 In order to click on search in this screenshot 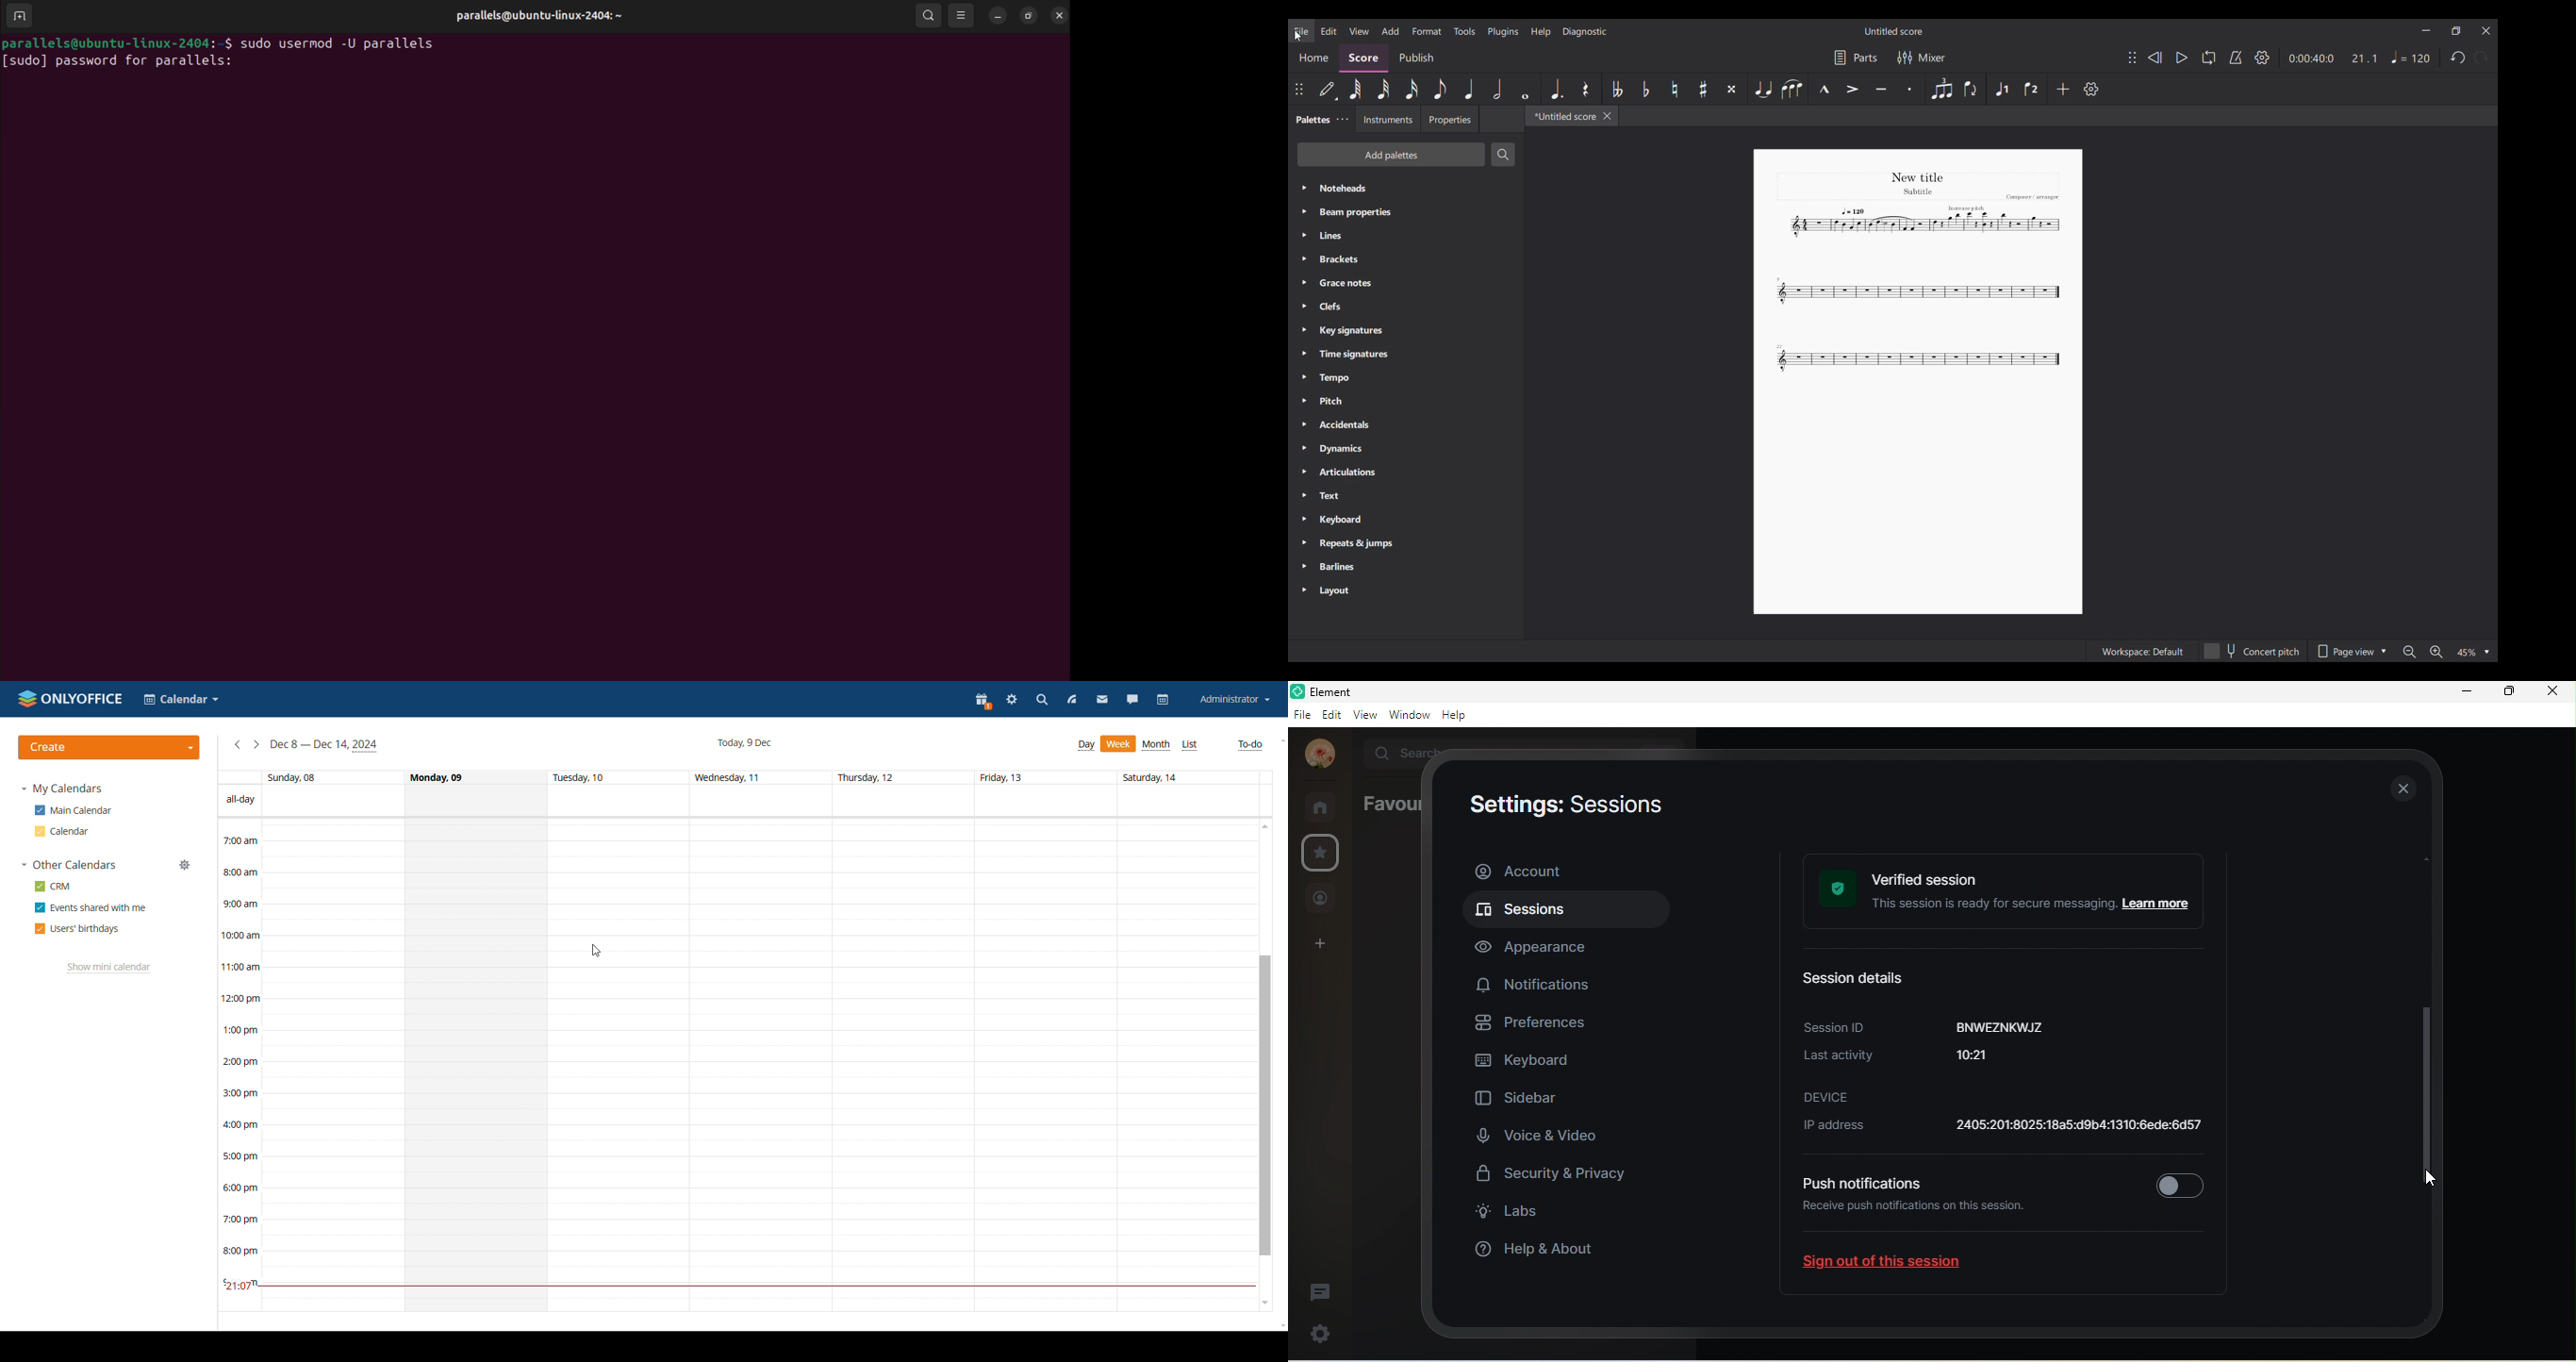, I will do `click(1041, 702)`.